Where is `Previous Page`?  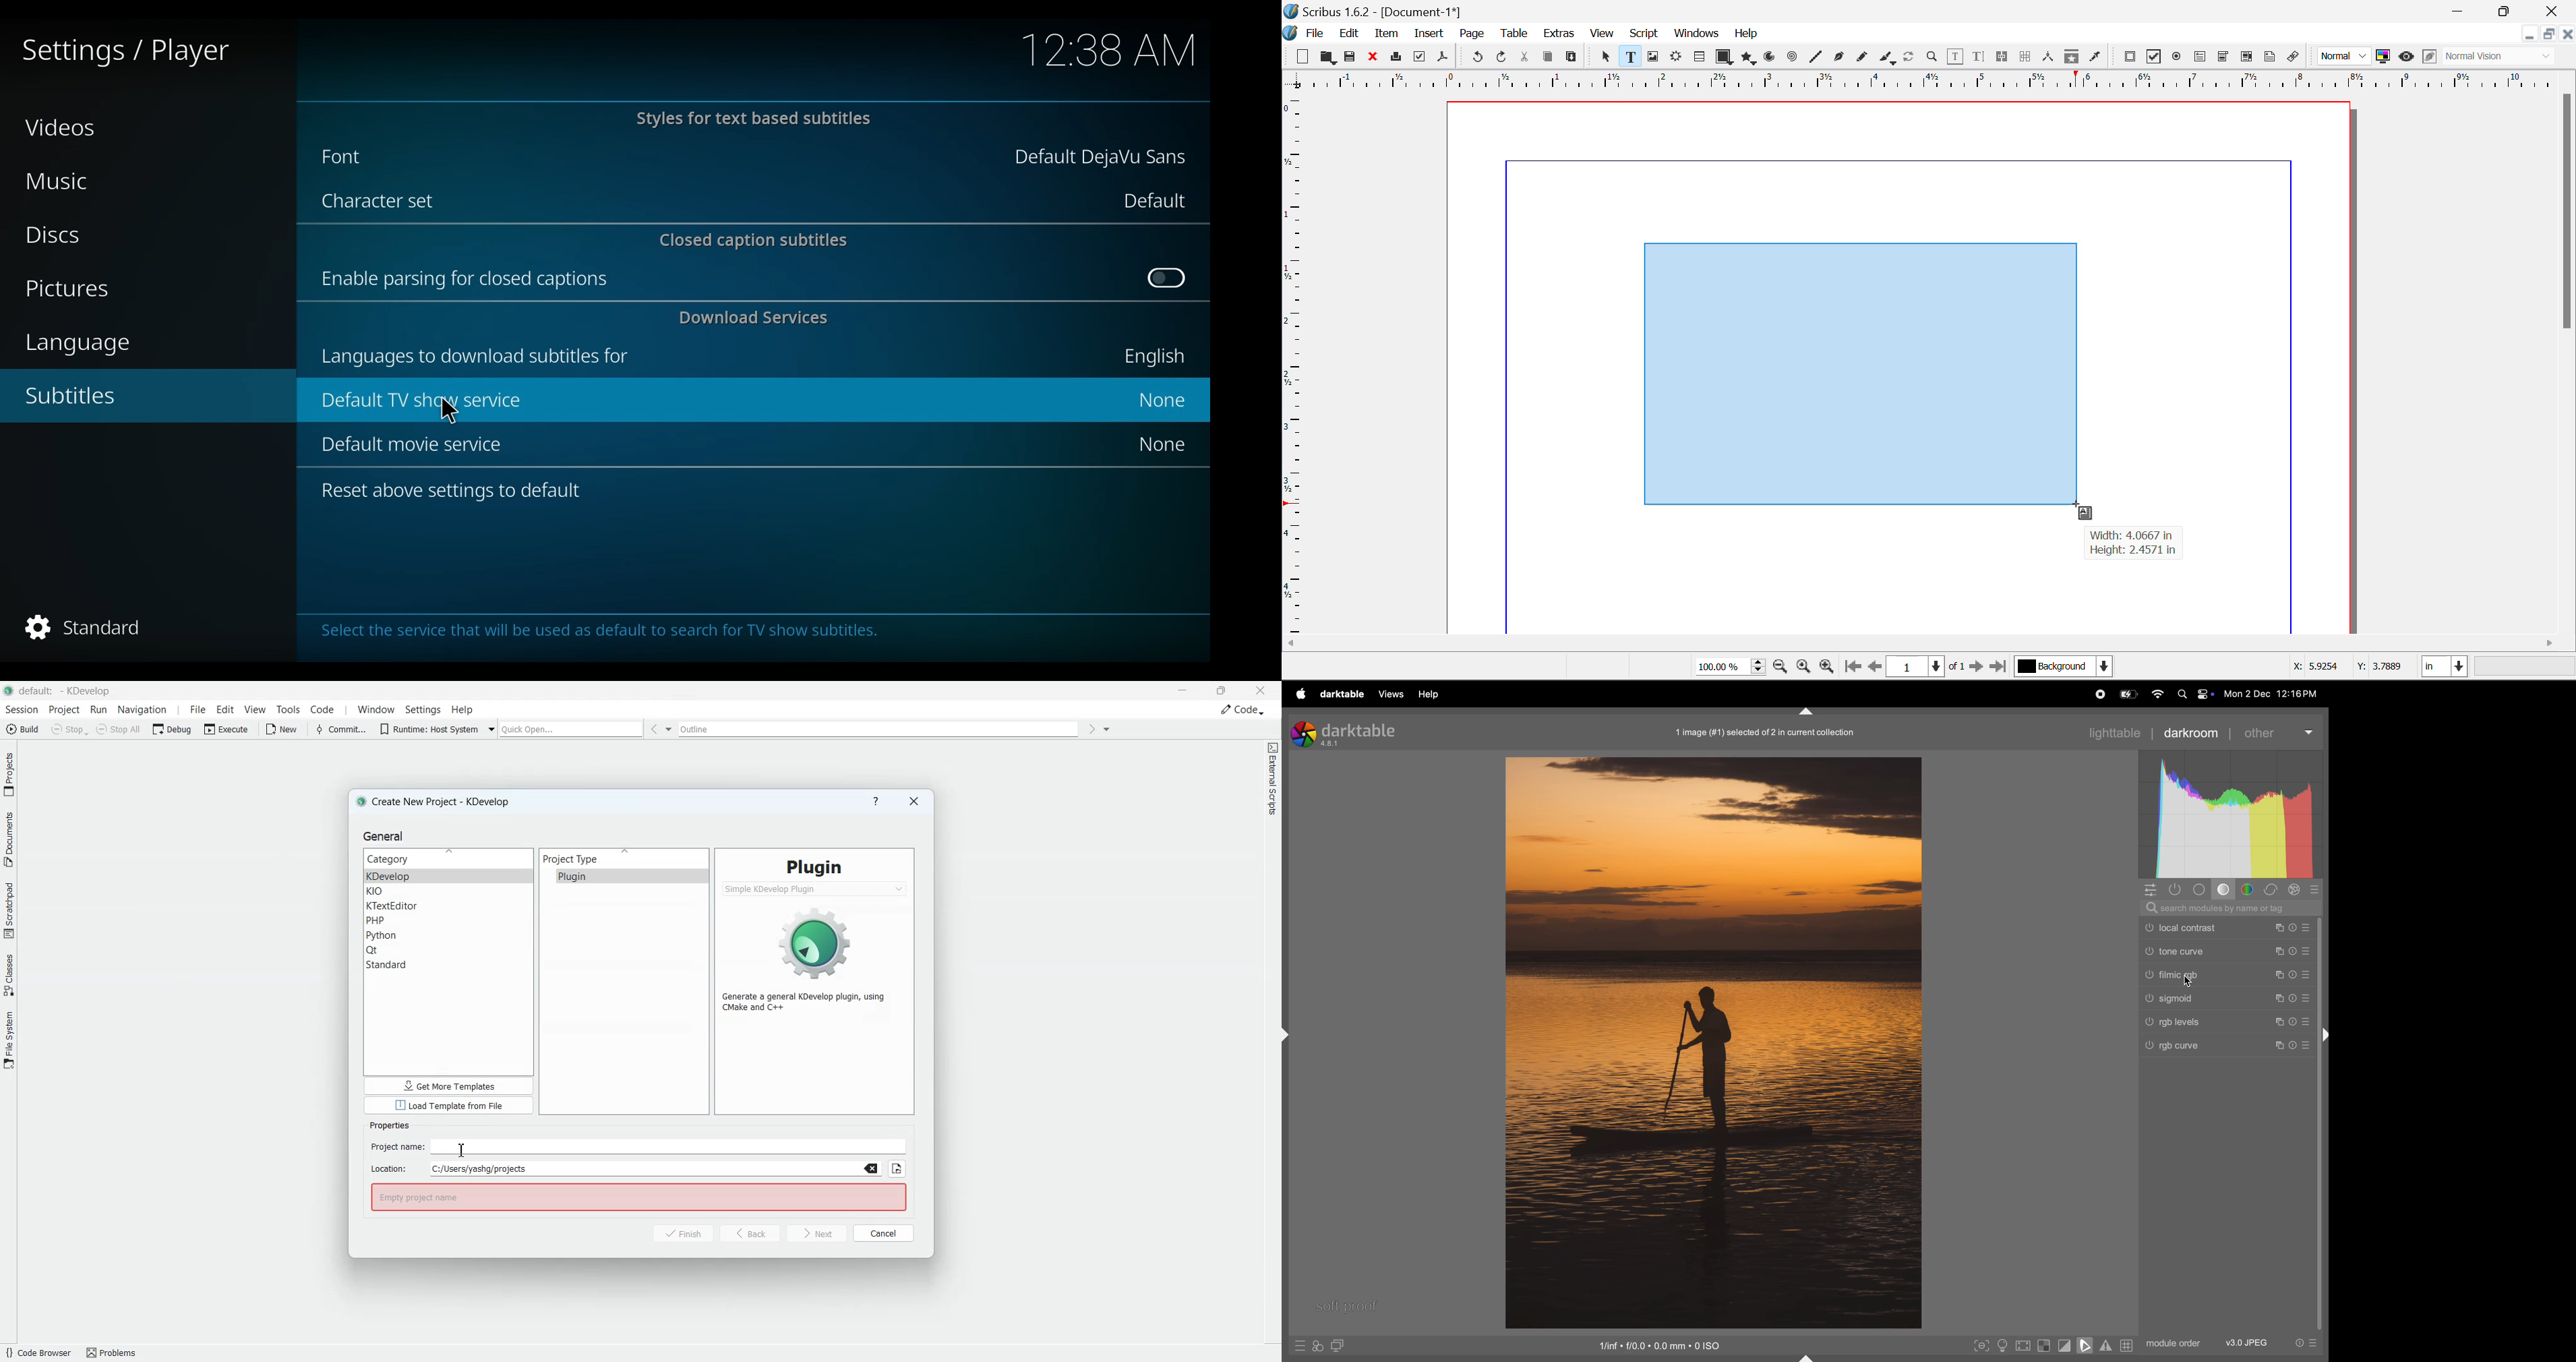 Previous Page is located at coordinates (1877, 669).